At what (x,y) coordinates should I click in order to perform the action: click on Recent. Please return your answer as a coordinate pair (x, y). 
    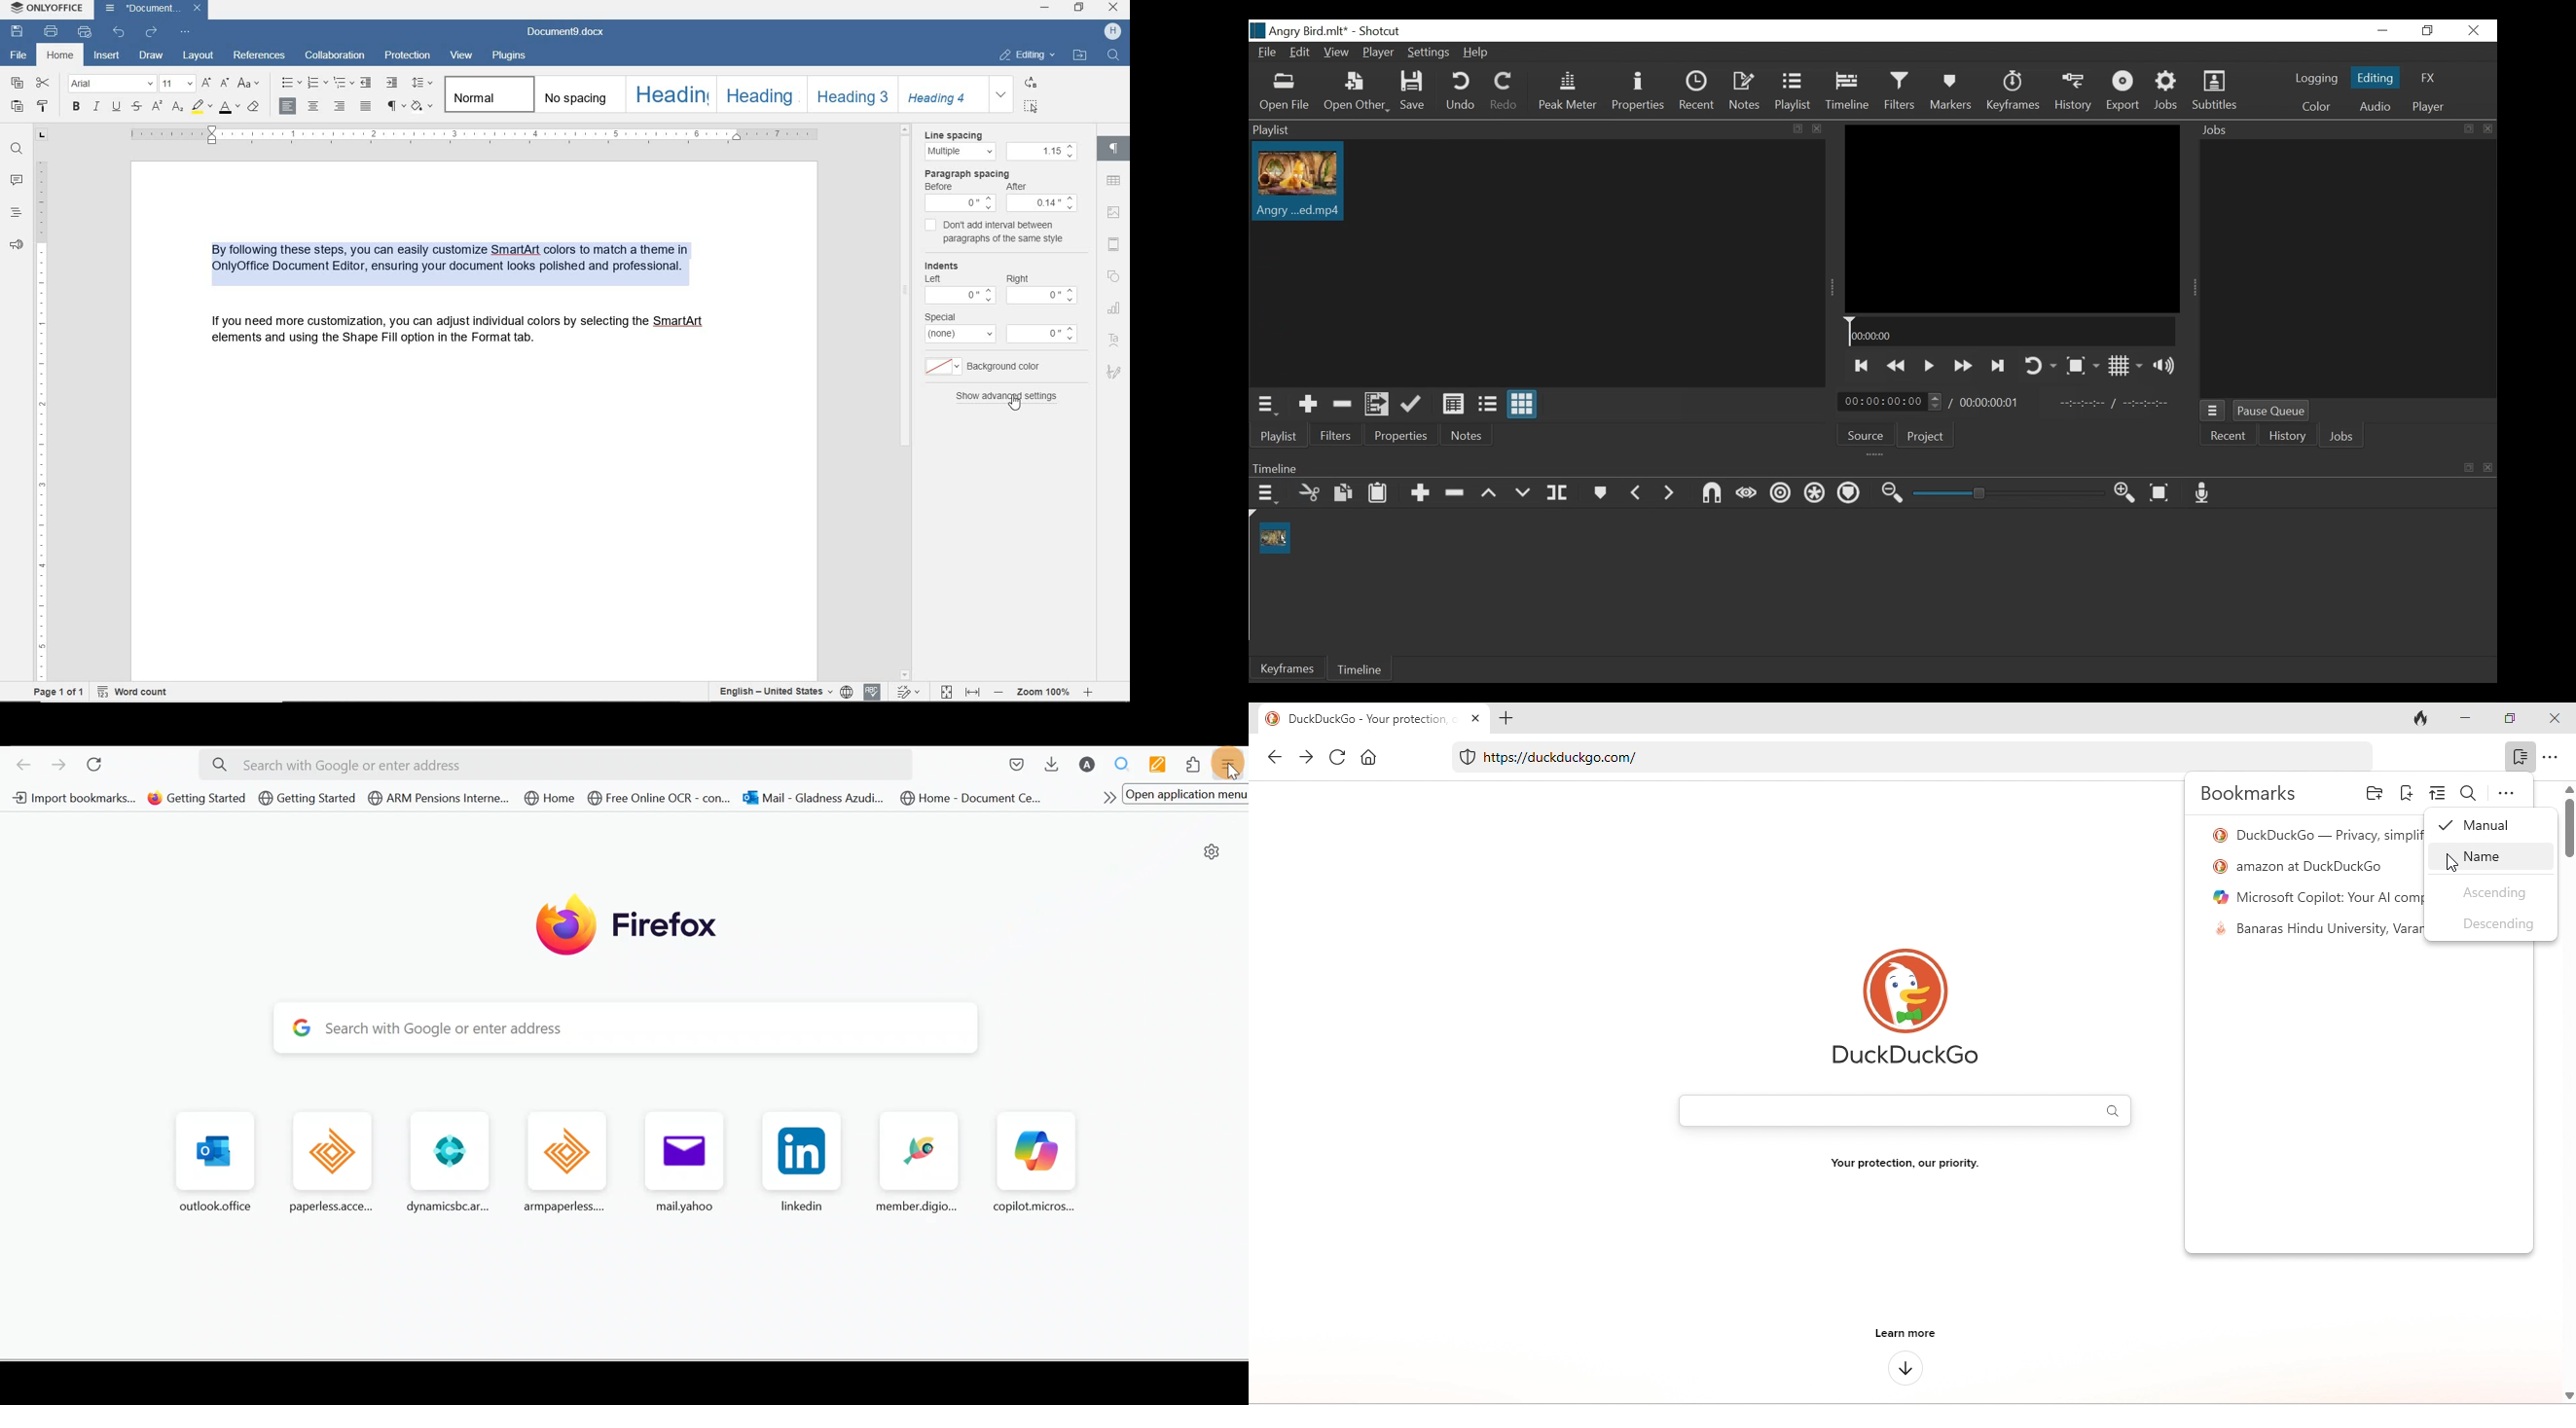
    Looking at the image, I should click on (1698, 91).